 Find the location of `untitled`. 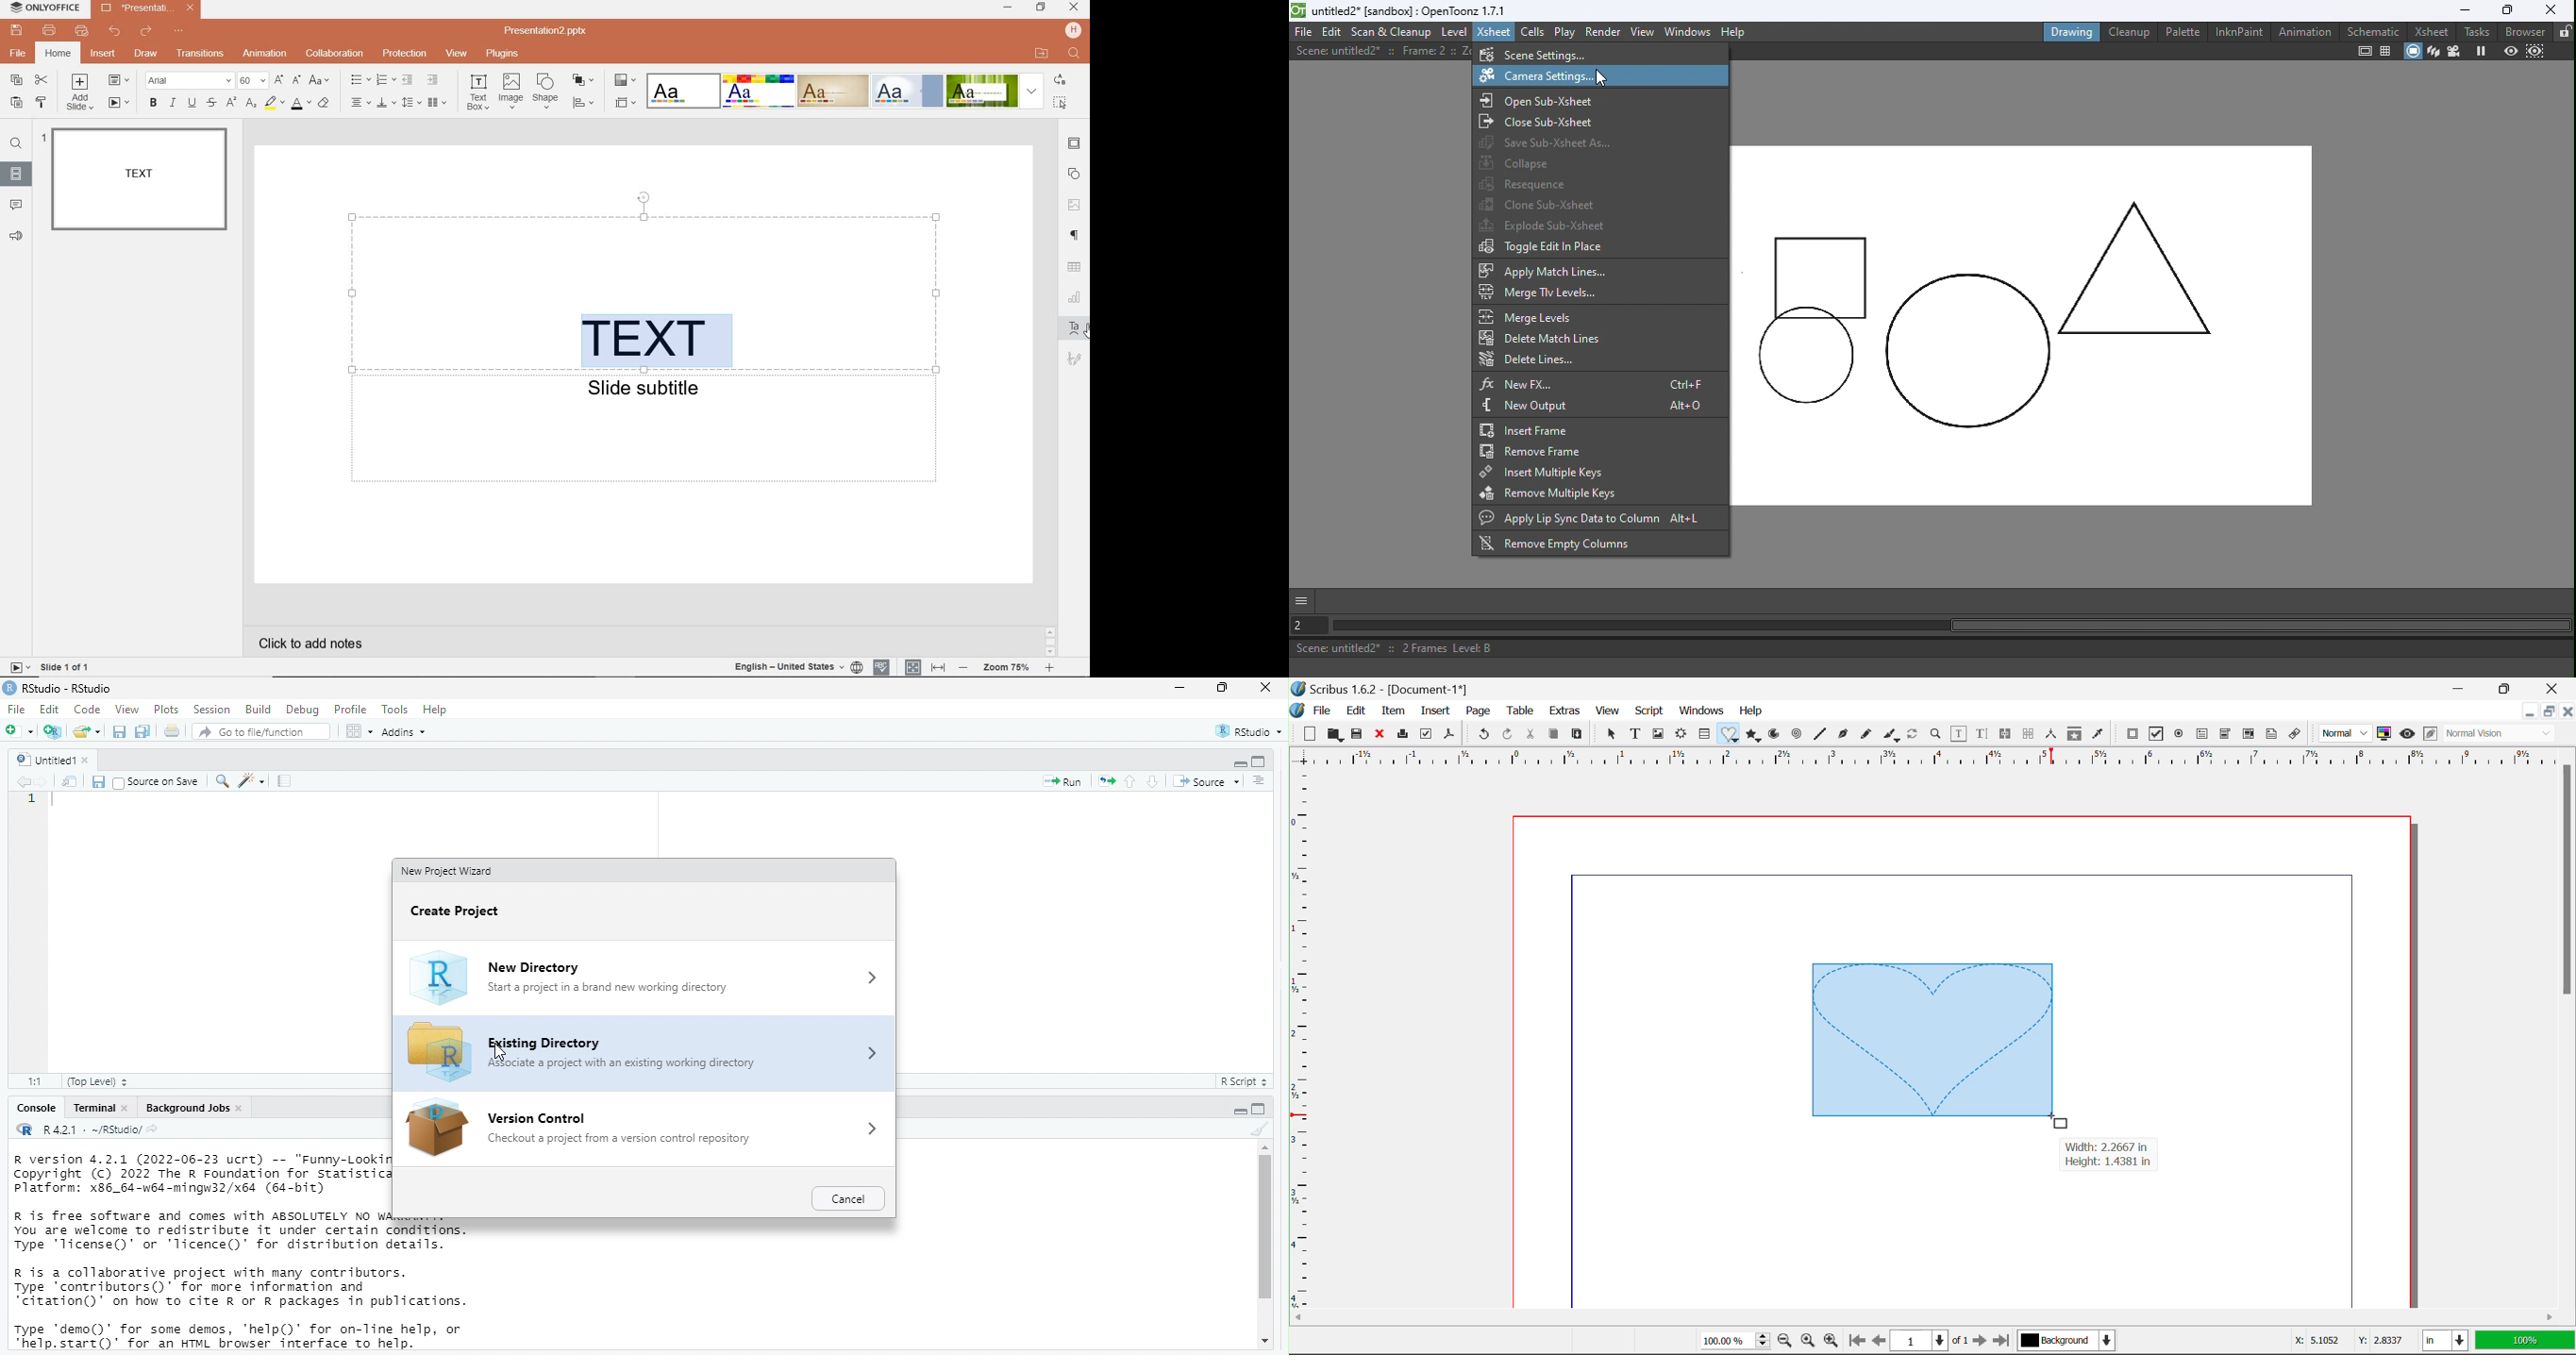

untitled is located at coordinates (39, 758).